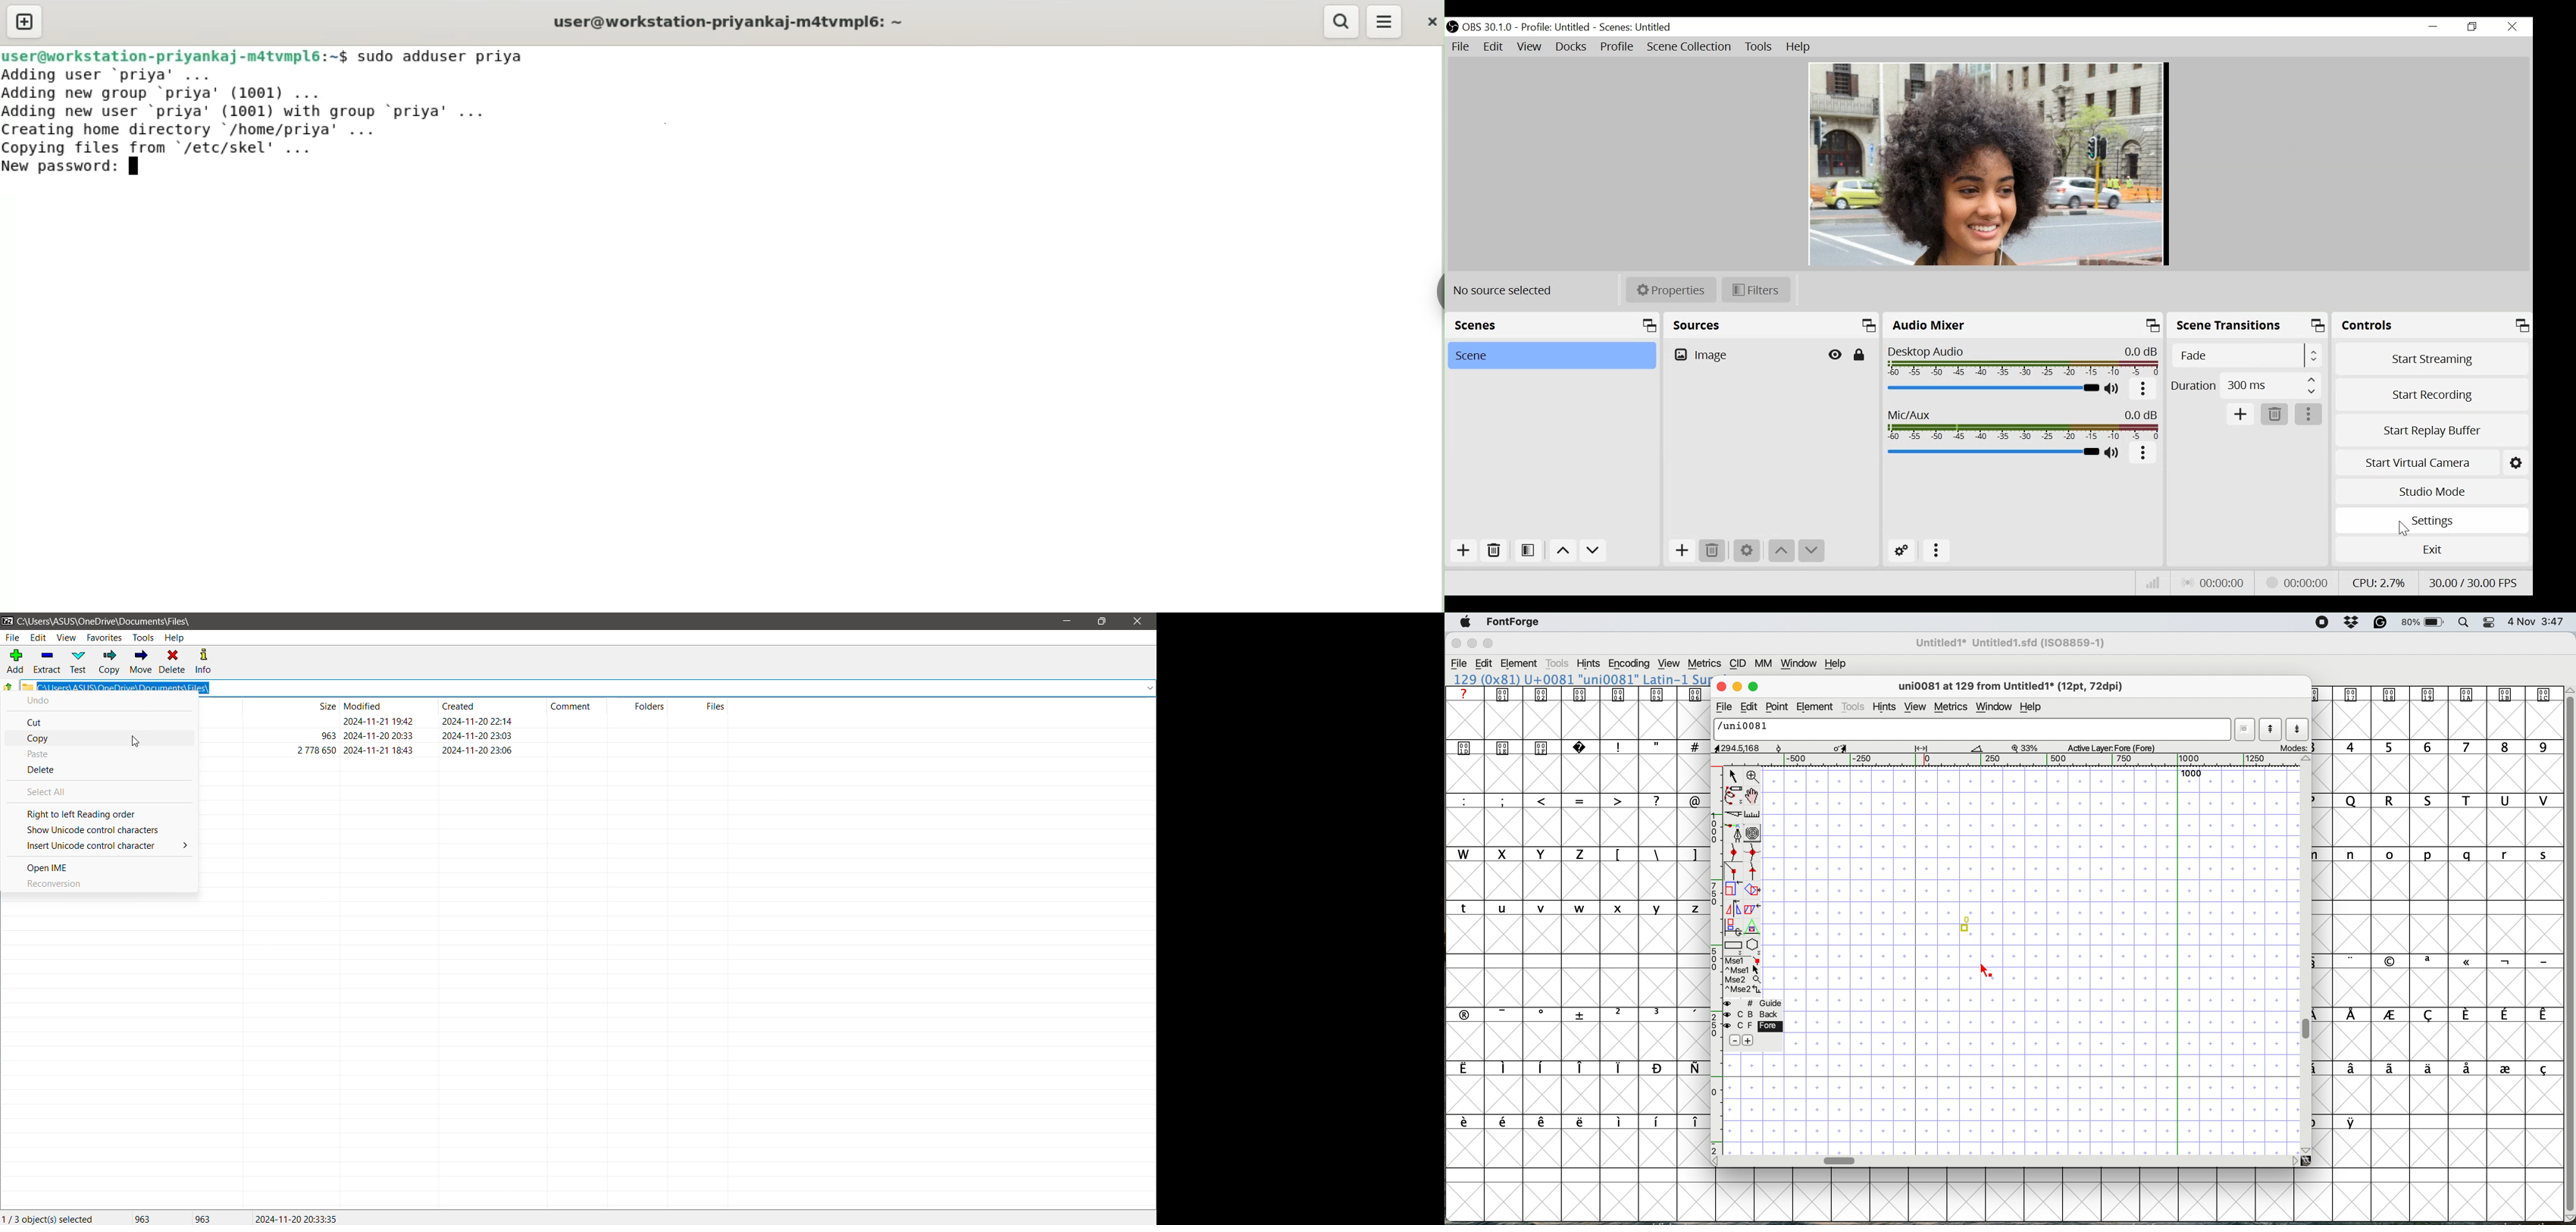 The height and width of the screenshot is (1232, 2576). What do you see at coordinates (49, 867) in the screenshot?
I see `Open IME` at bounding box center [49, 867].